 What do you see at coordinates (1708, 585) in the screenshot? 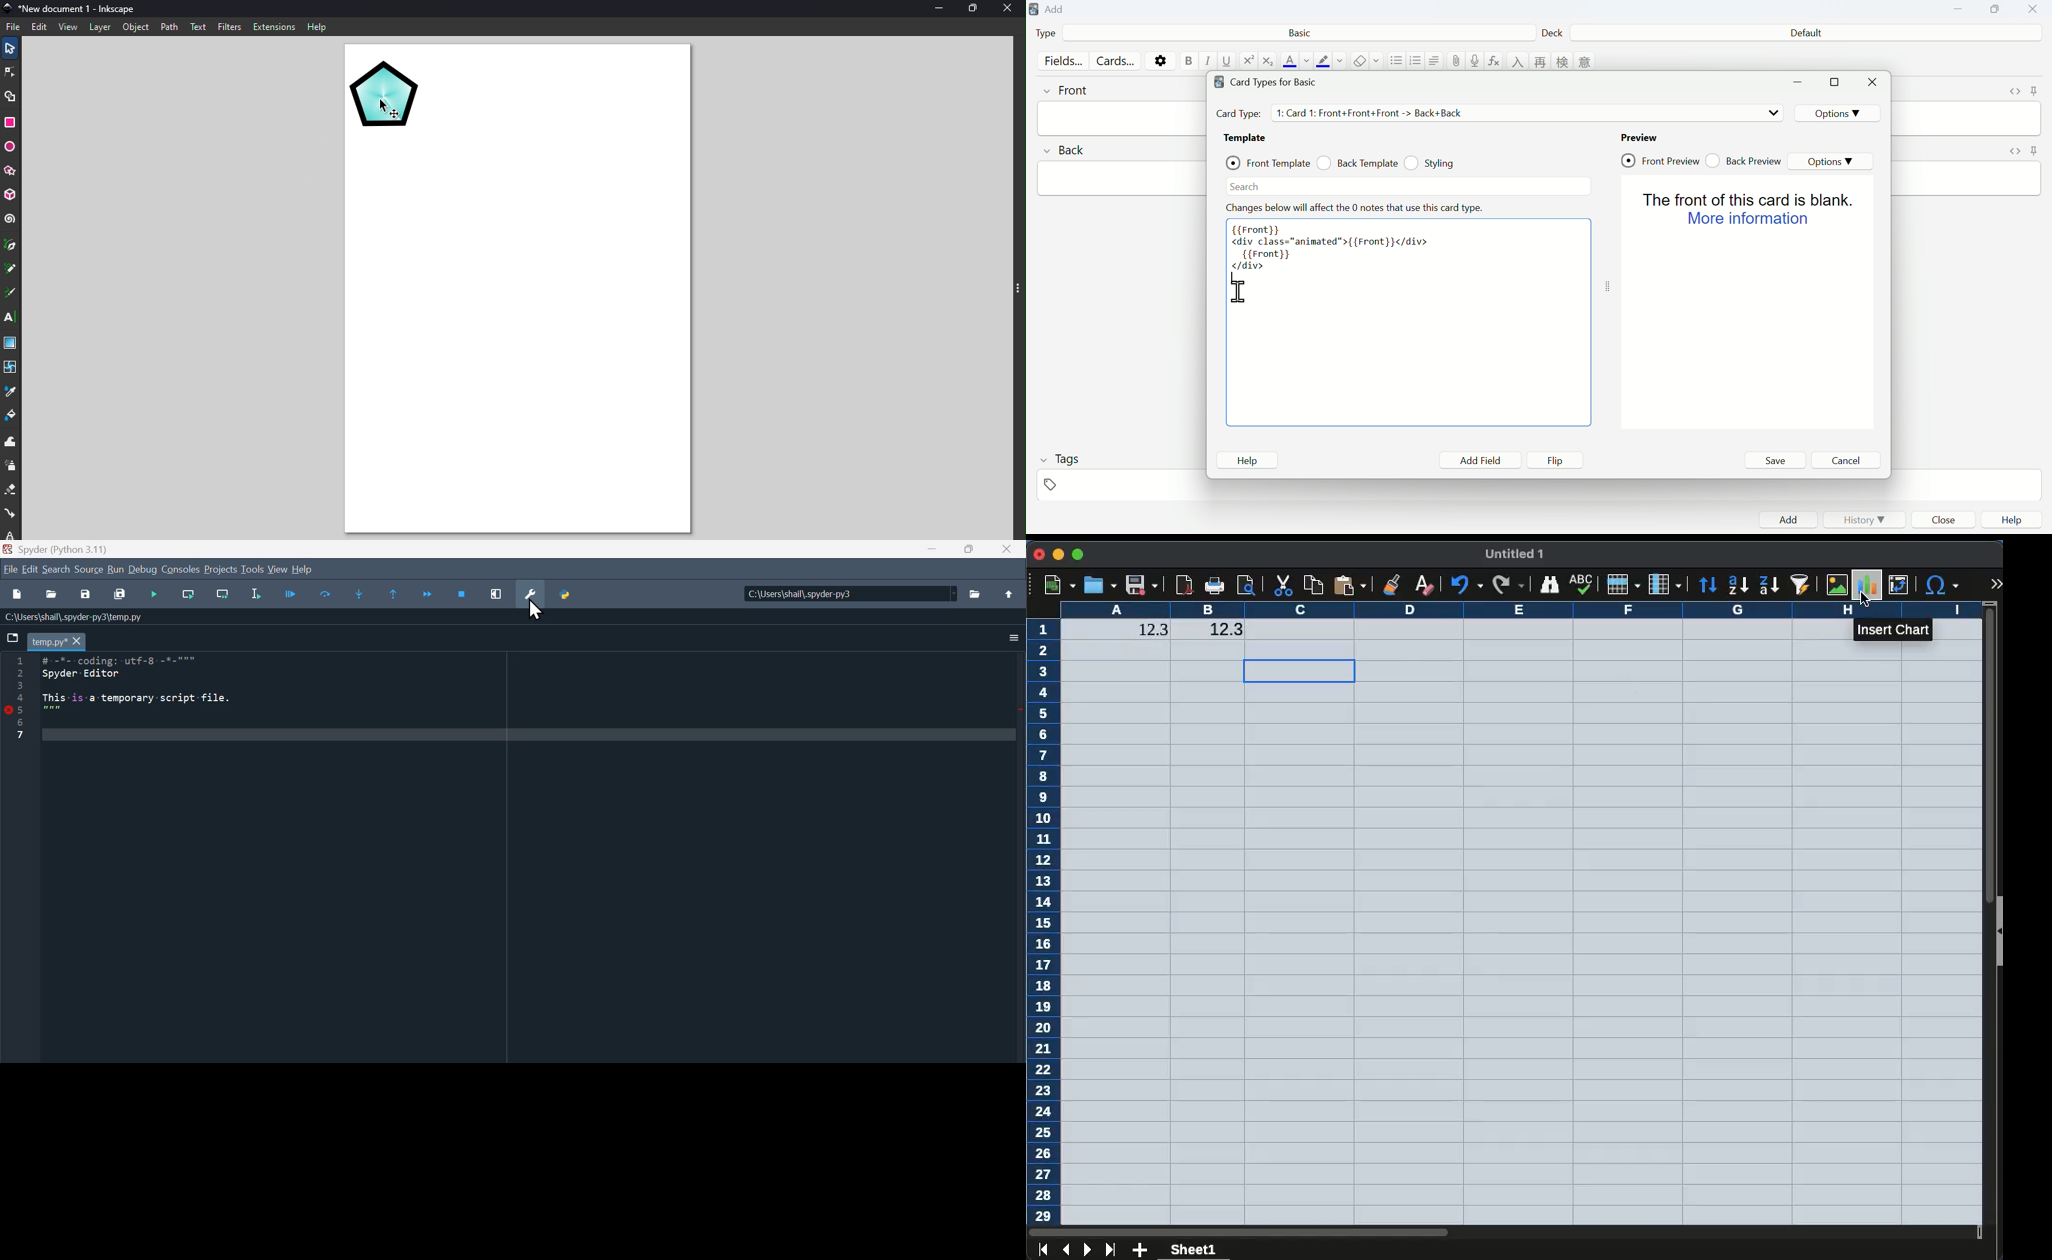
I see `sort` at bounding box center [1708, 585].